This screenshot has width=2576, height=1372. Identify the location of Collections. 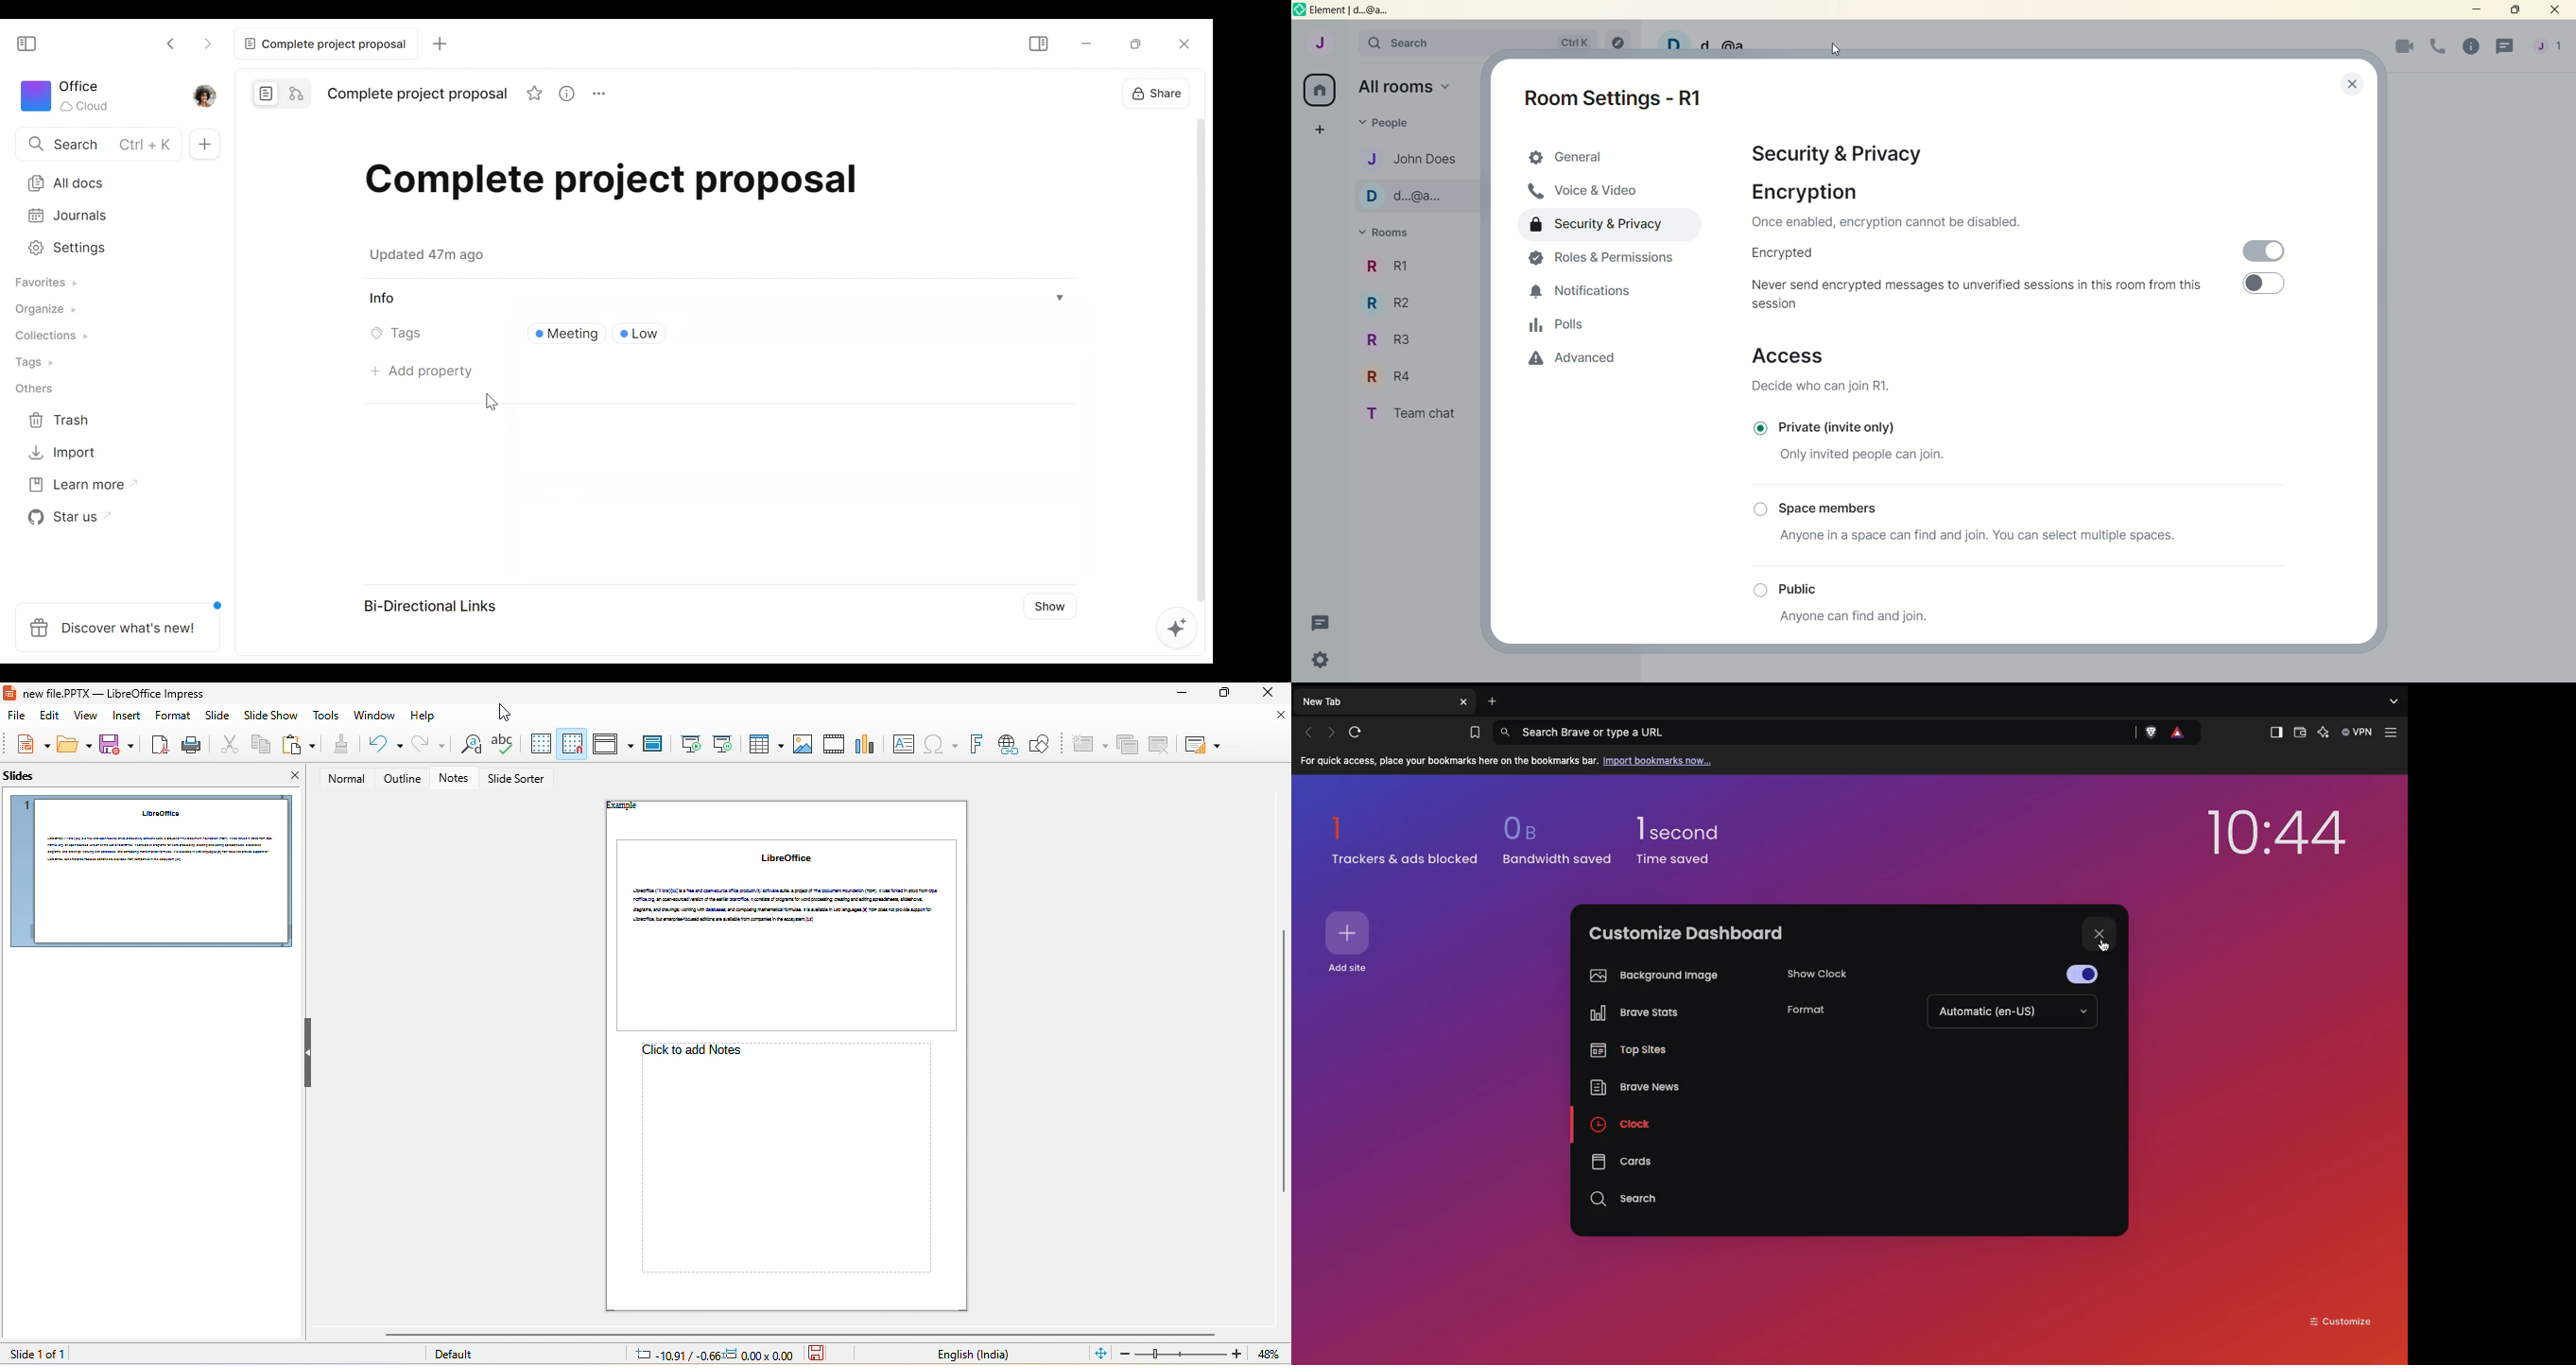
(54, 337).